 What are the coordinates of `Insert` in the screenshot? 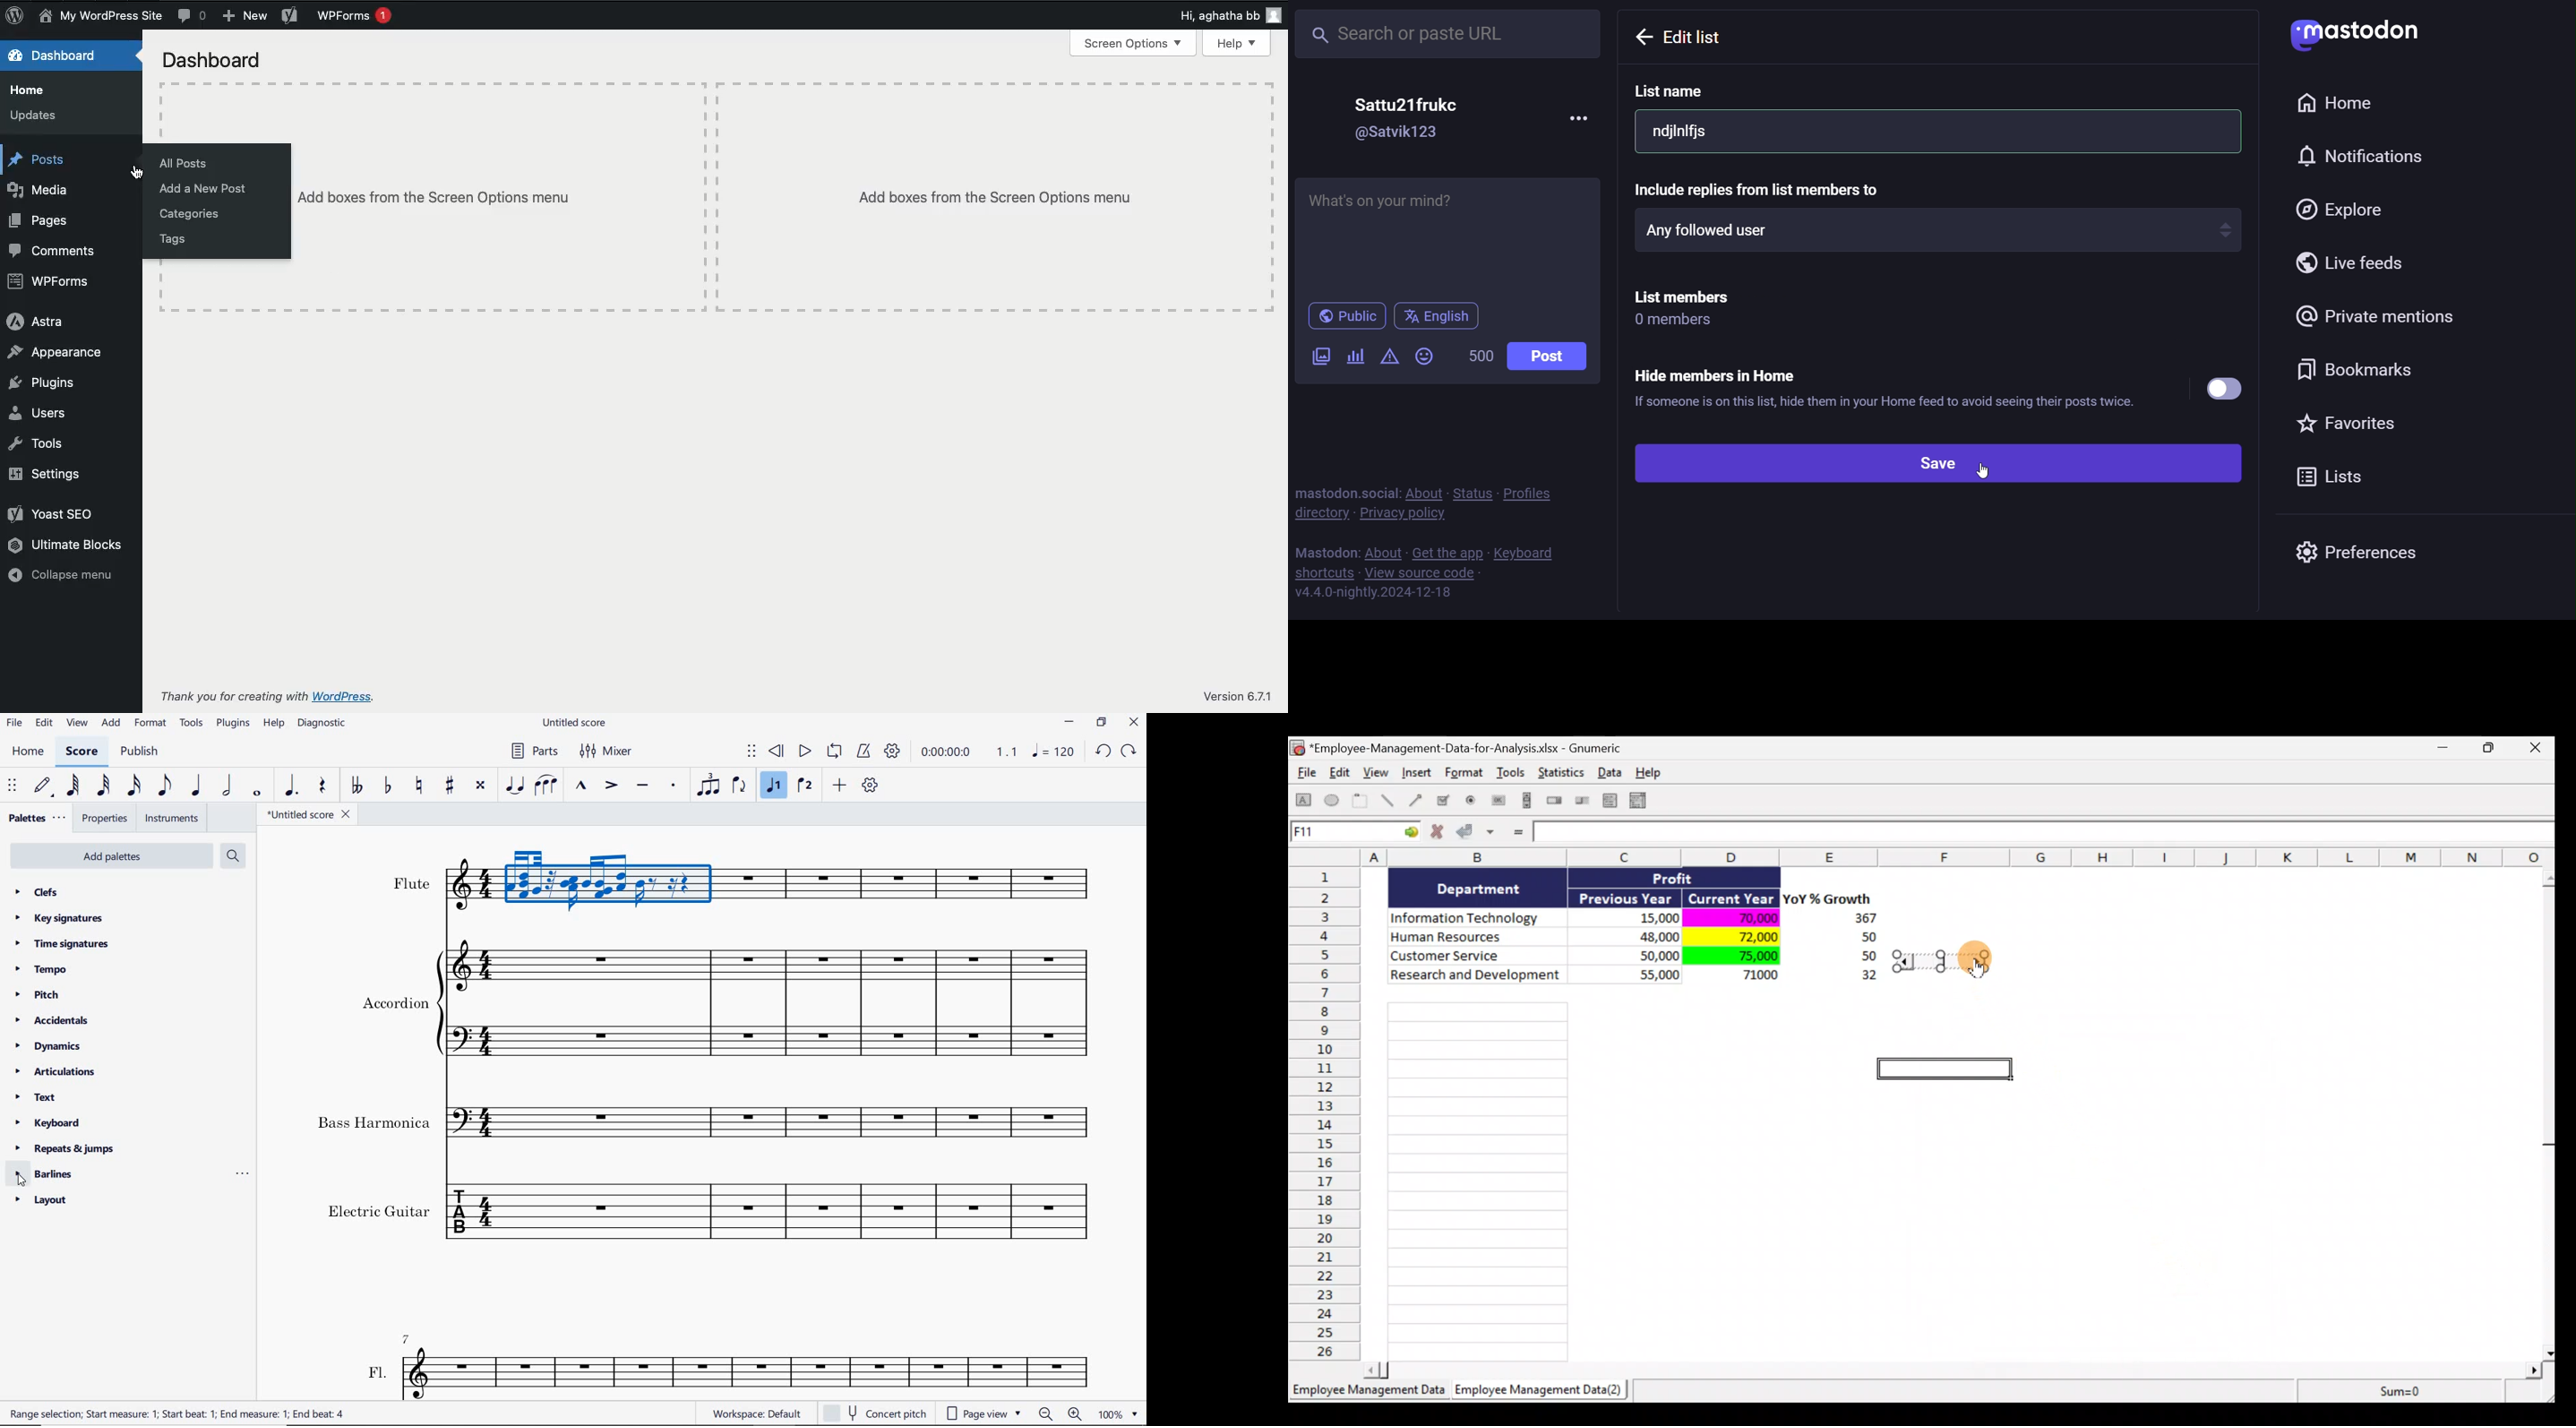 It's located at (1416, 774).